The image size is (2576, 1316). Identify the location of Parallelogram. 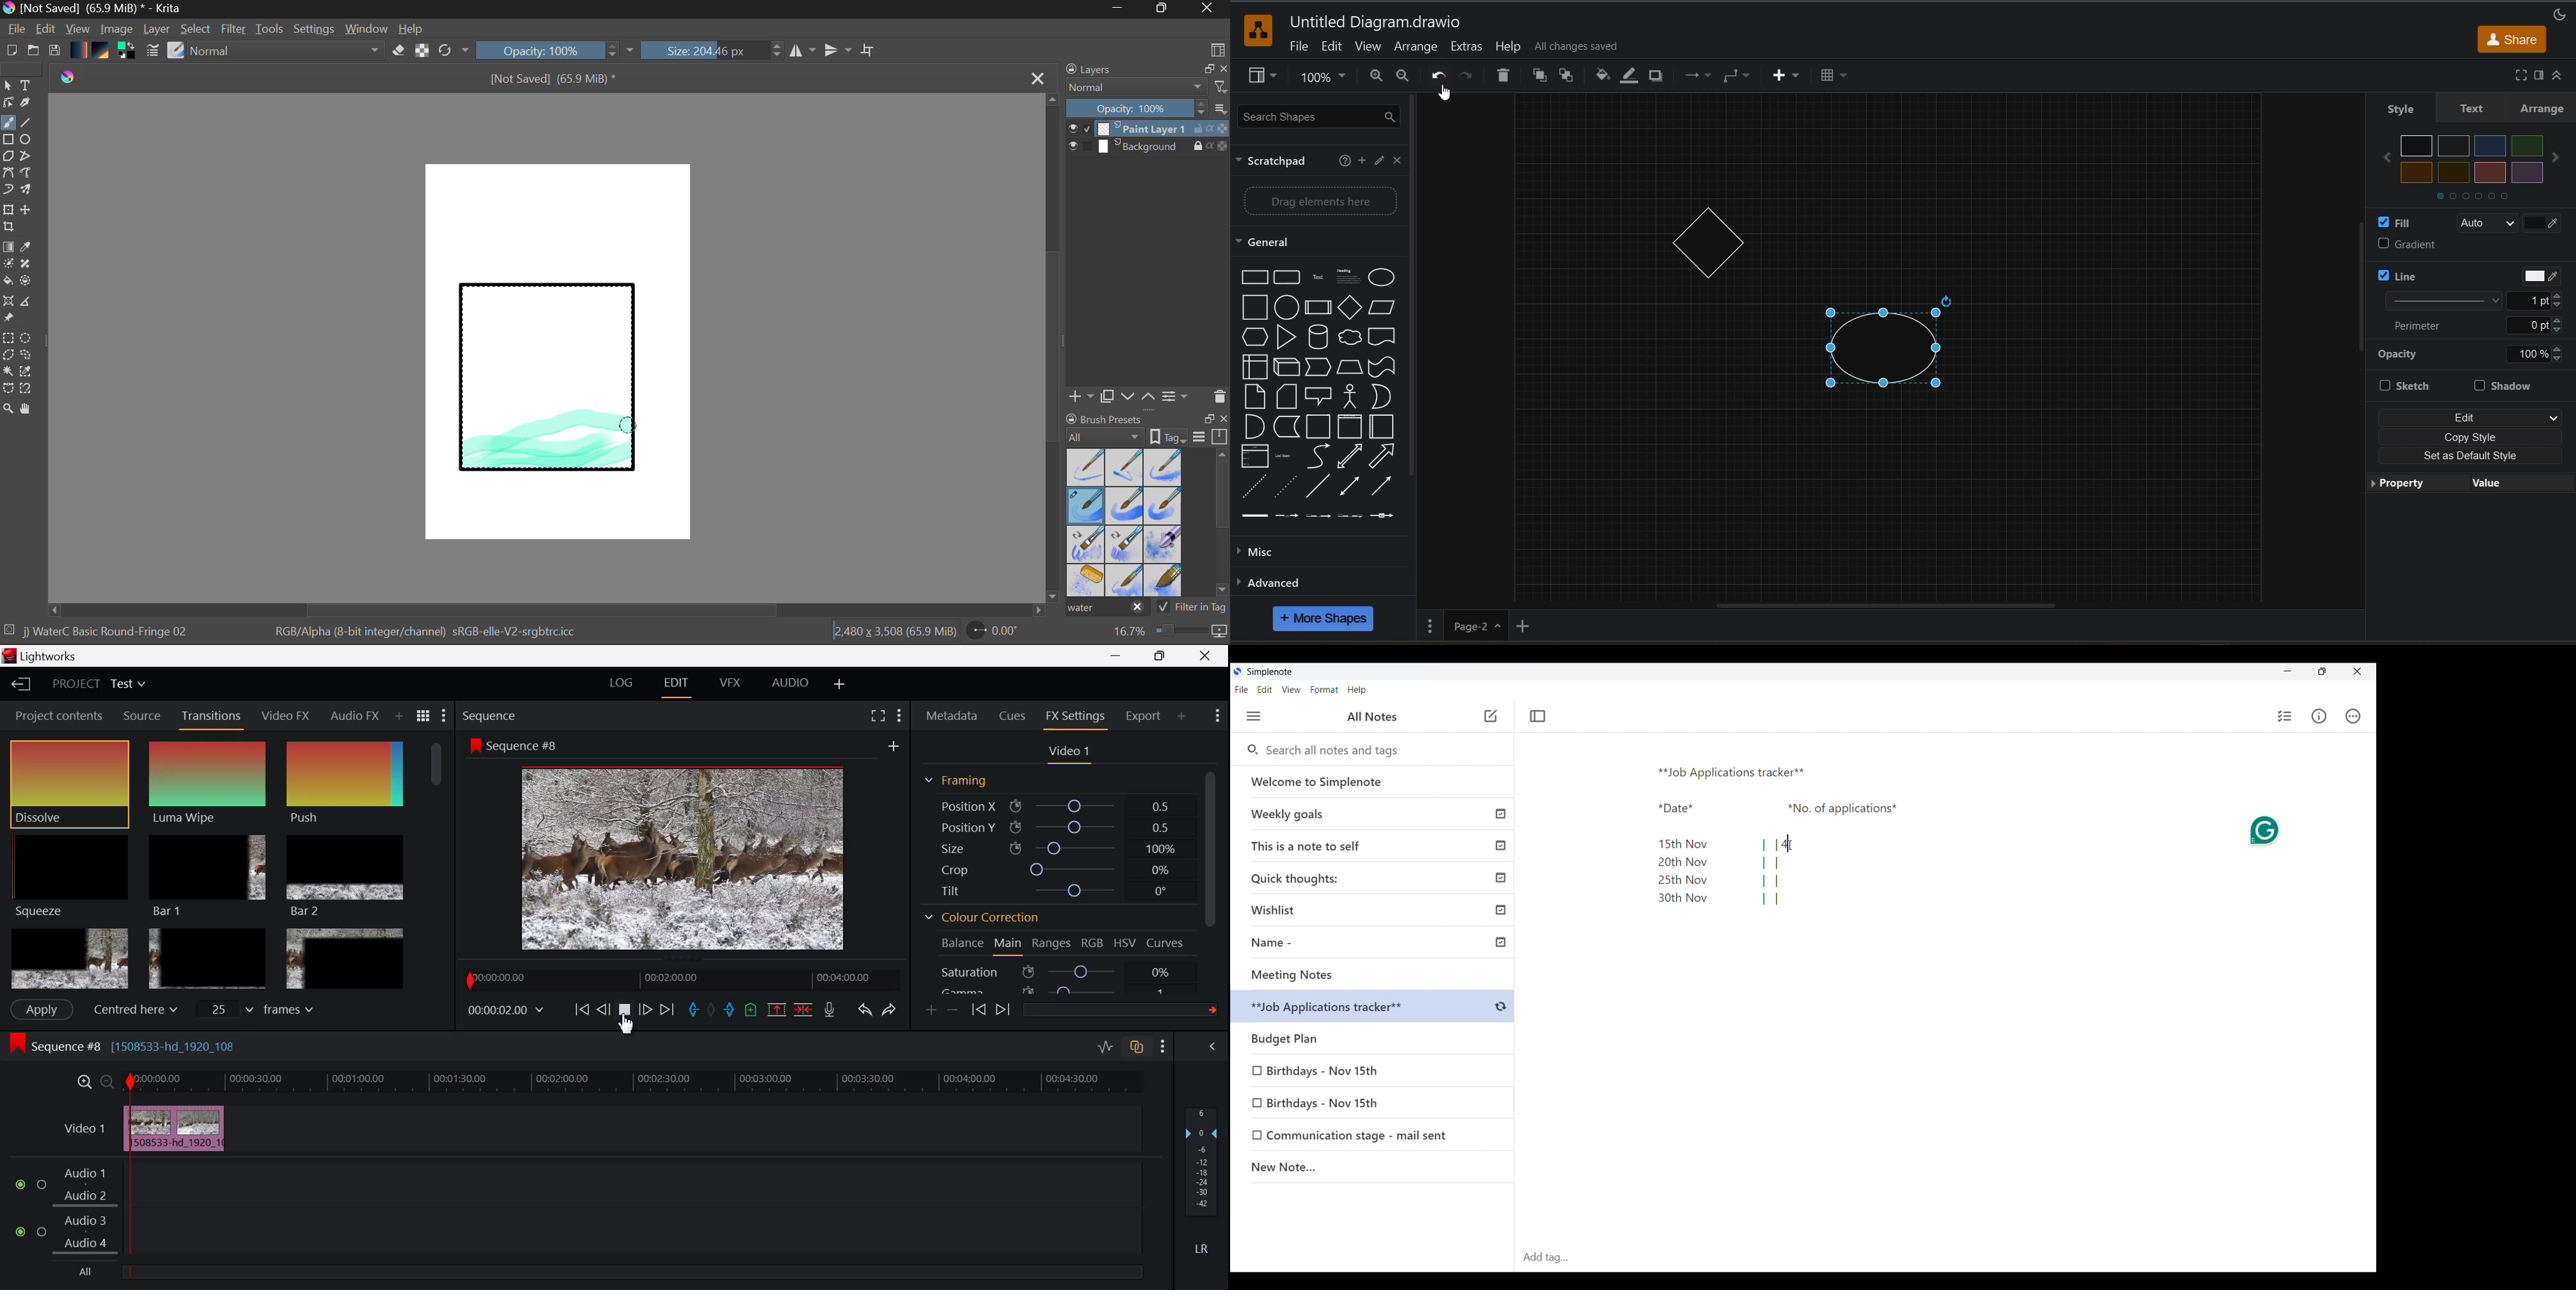
(1382, 306).